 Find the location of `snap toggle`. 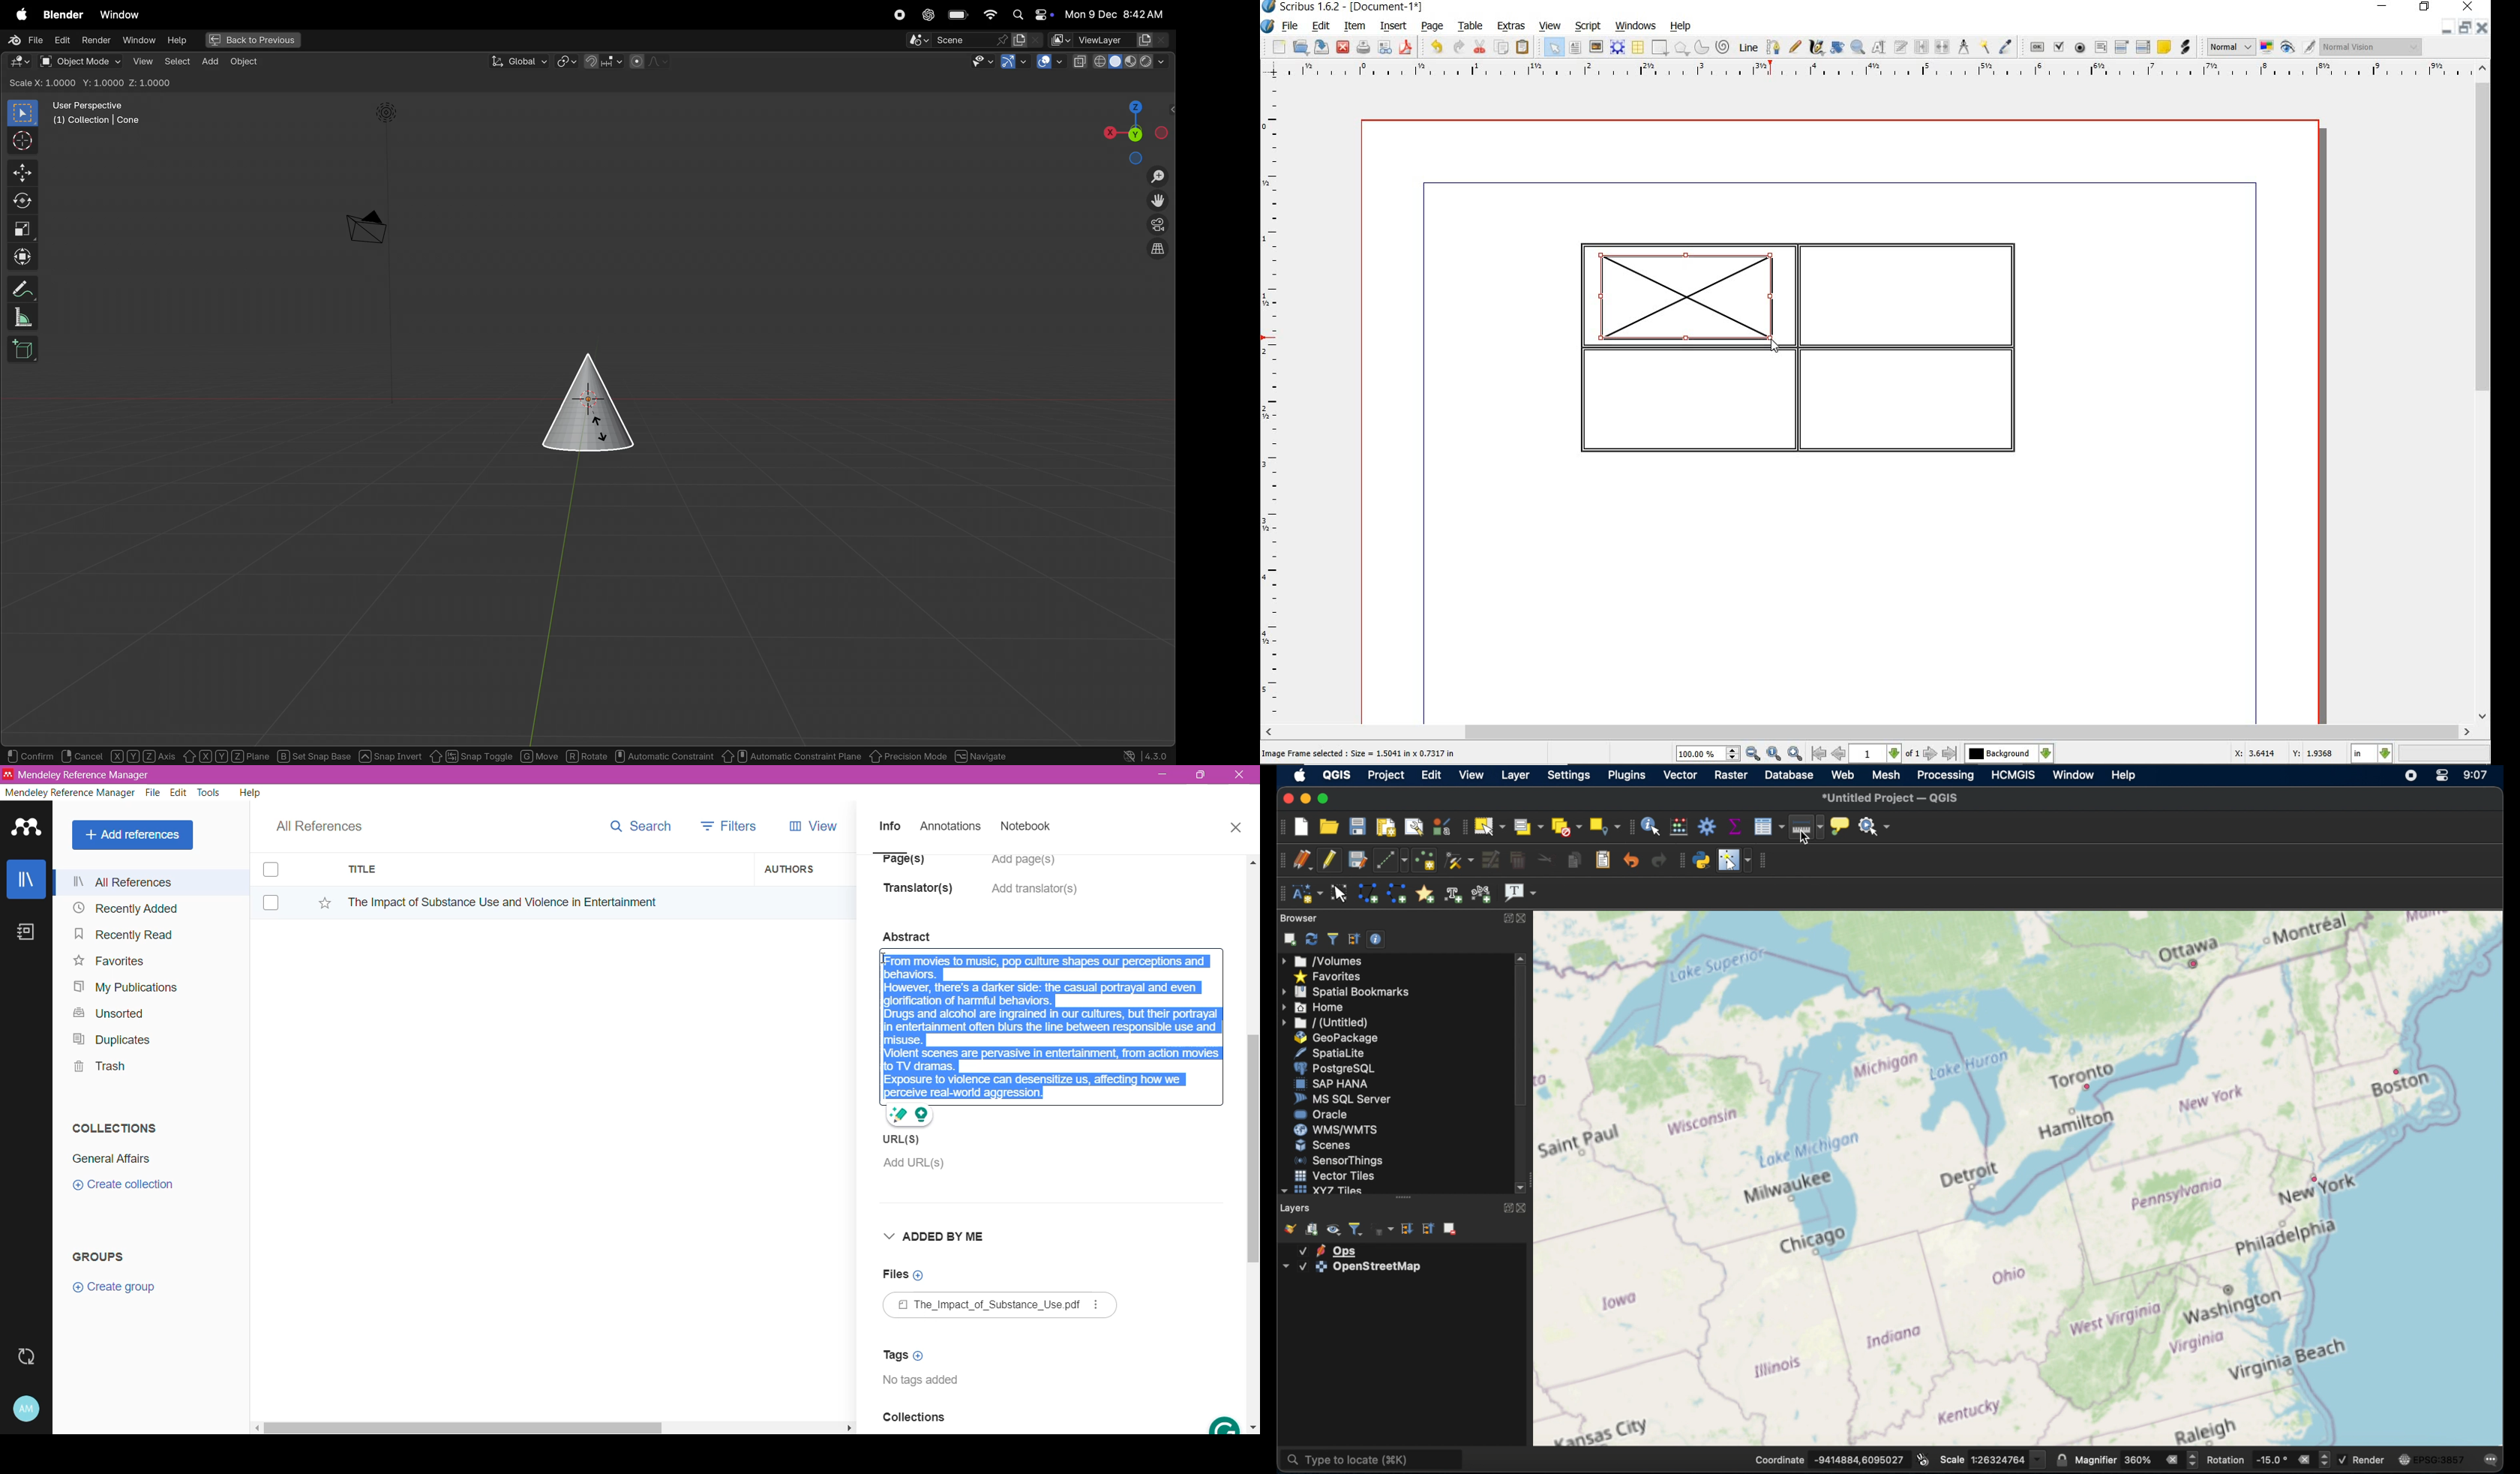

snap toggle is located at coordinates (471, 754).